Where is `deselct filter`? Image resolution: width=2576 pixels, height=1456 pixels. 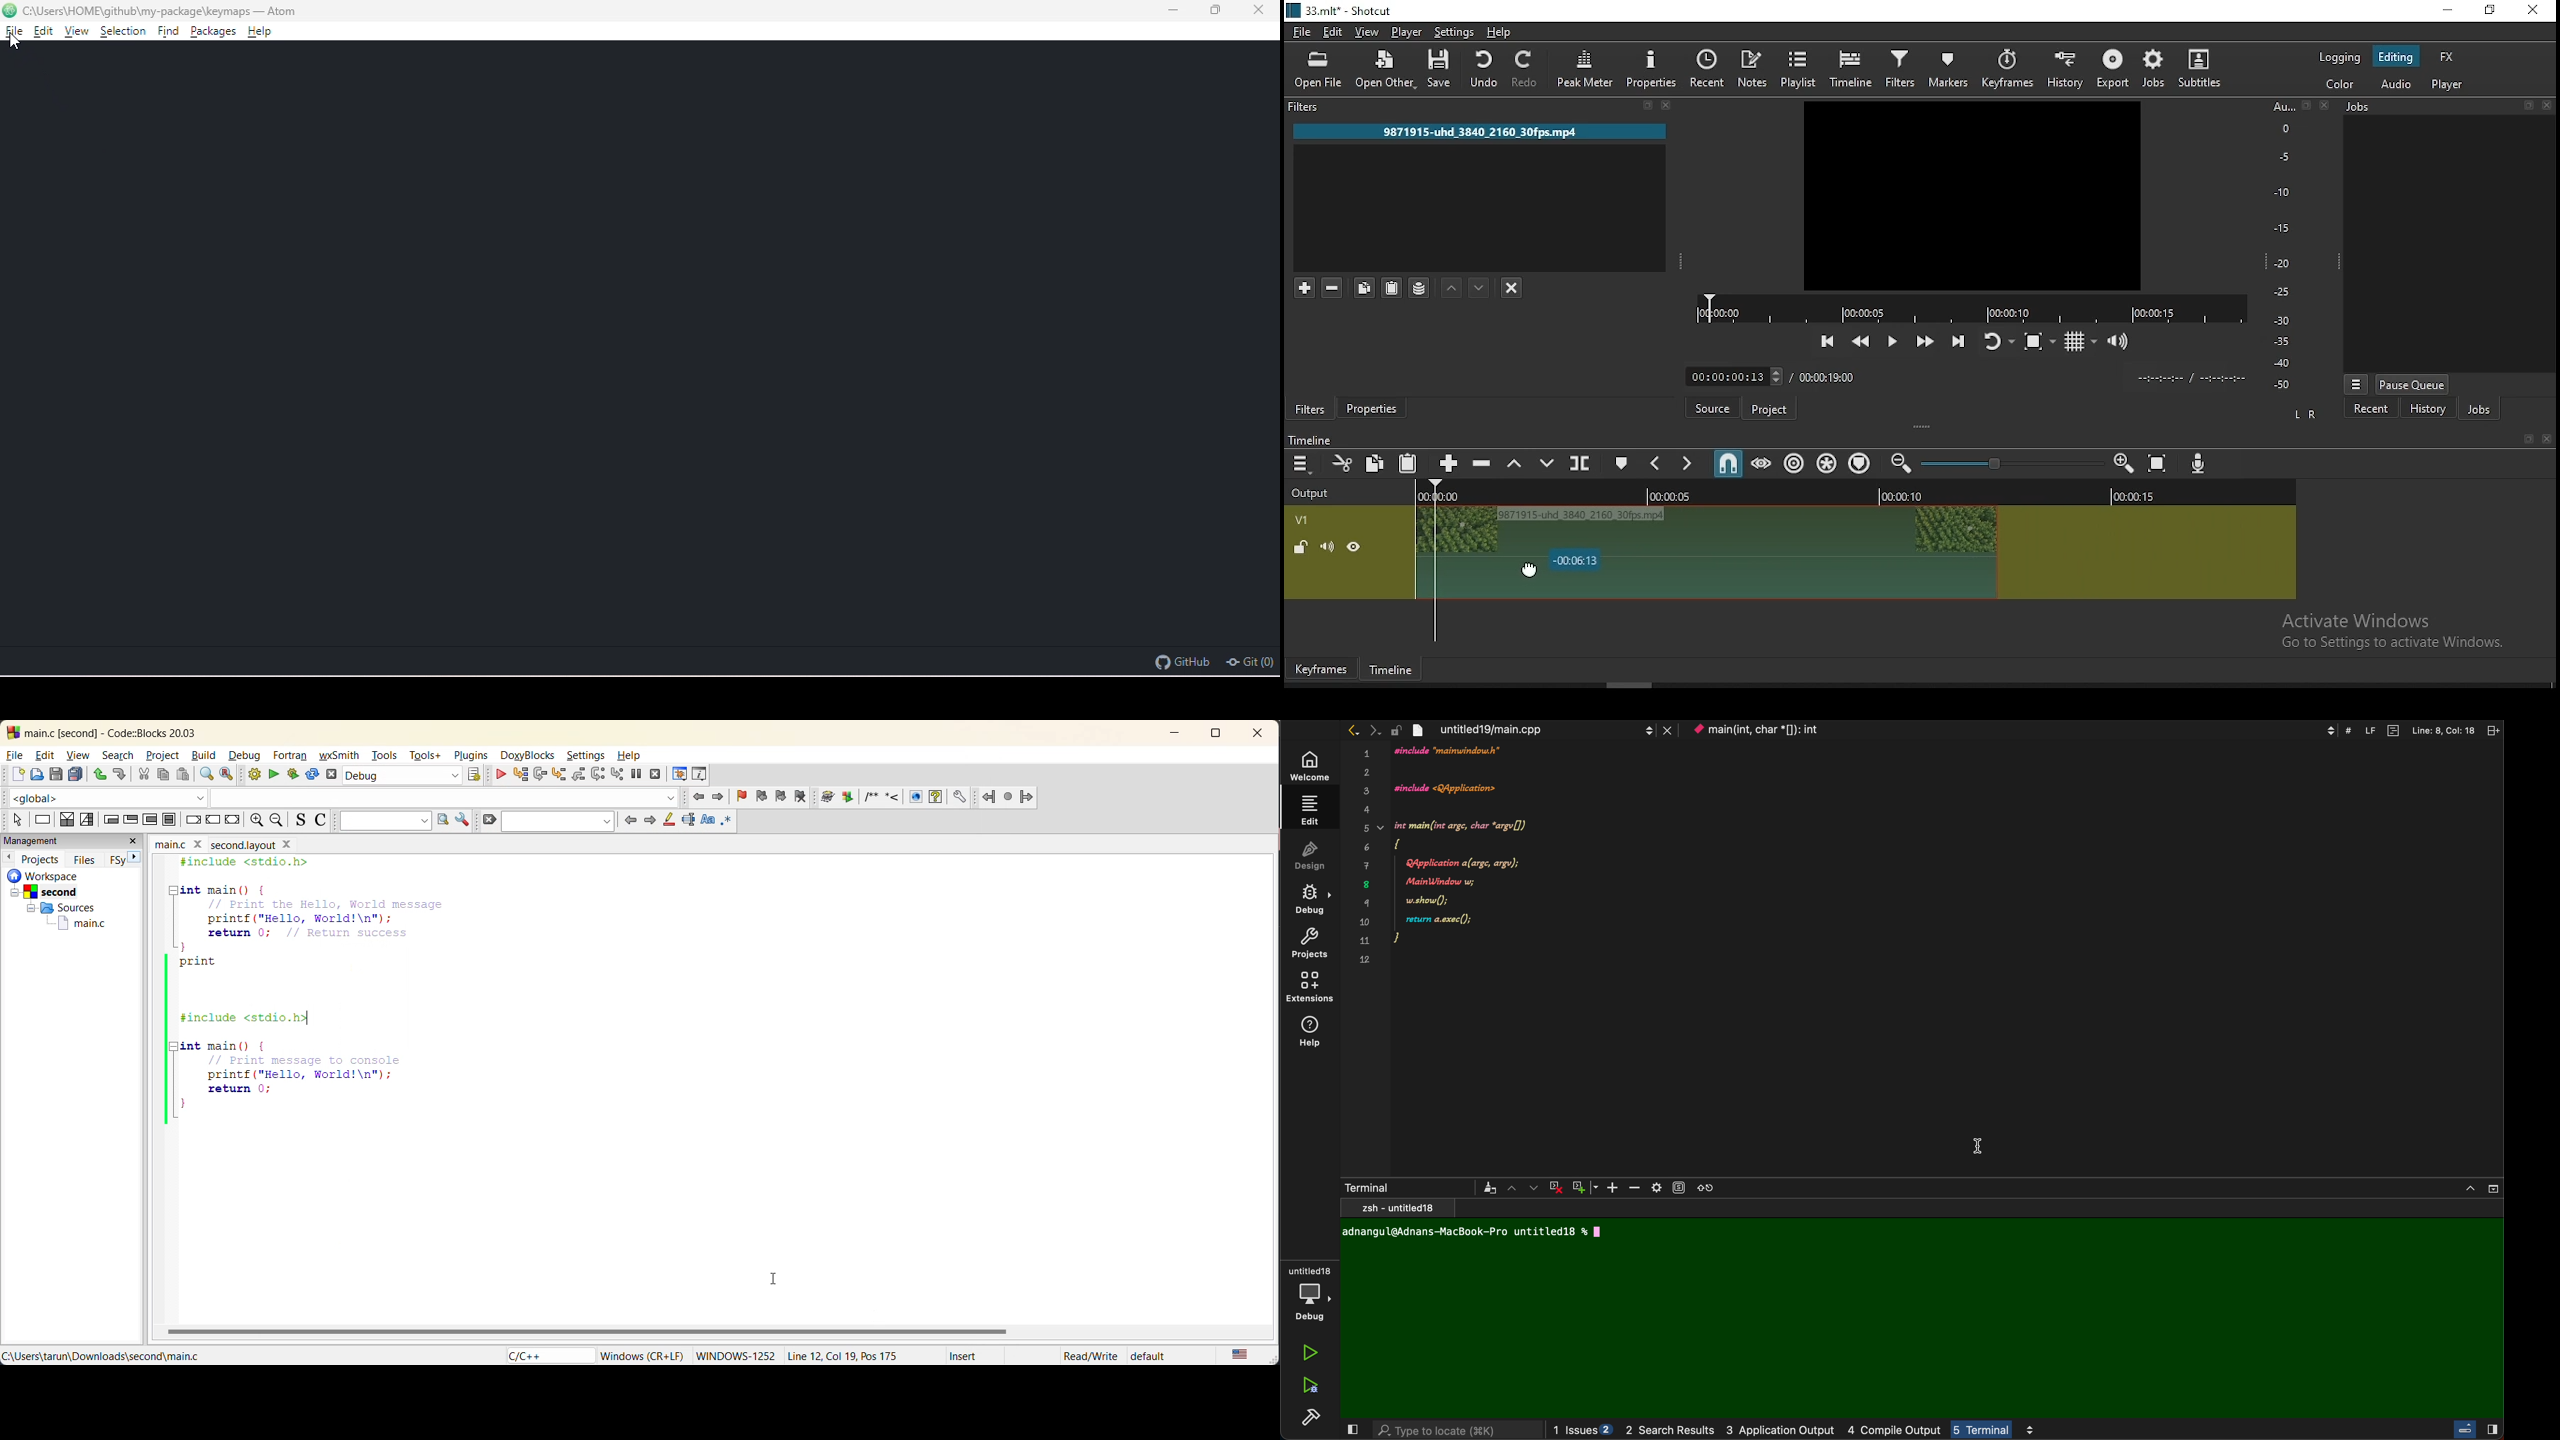
deselct filter is located at coordinates (1513, 289).